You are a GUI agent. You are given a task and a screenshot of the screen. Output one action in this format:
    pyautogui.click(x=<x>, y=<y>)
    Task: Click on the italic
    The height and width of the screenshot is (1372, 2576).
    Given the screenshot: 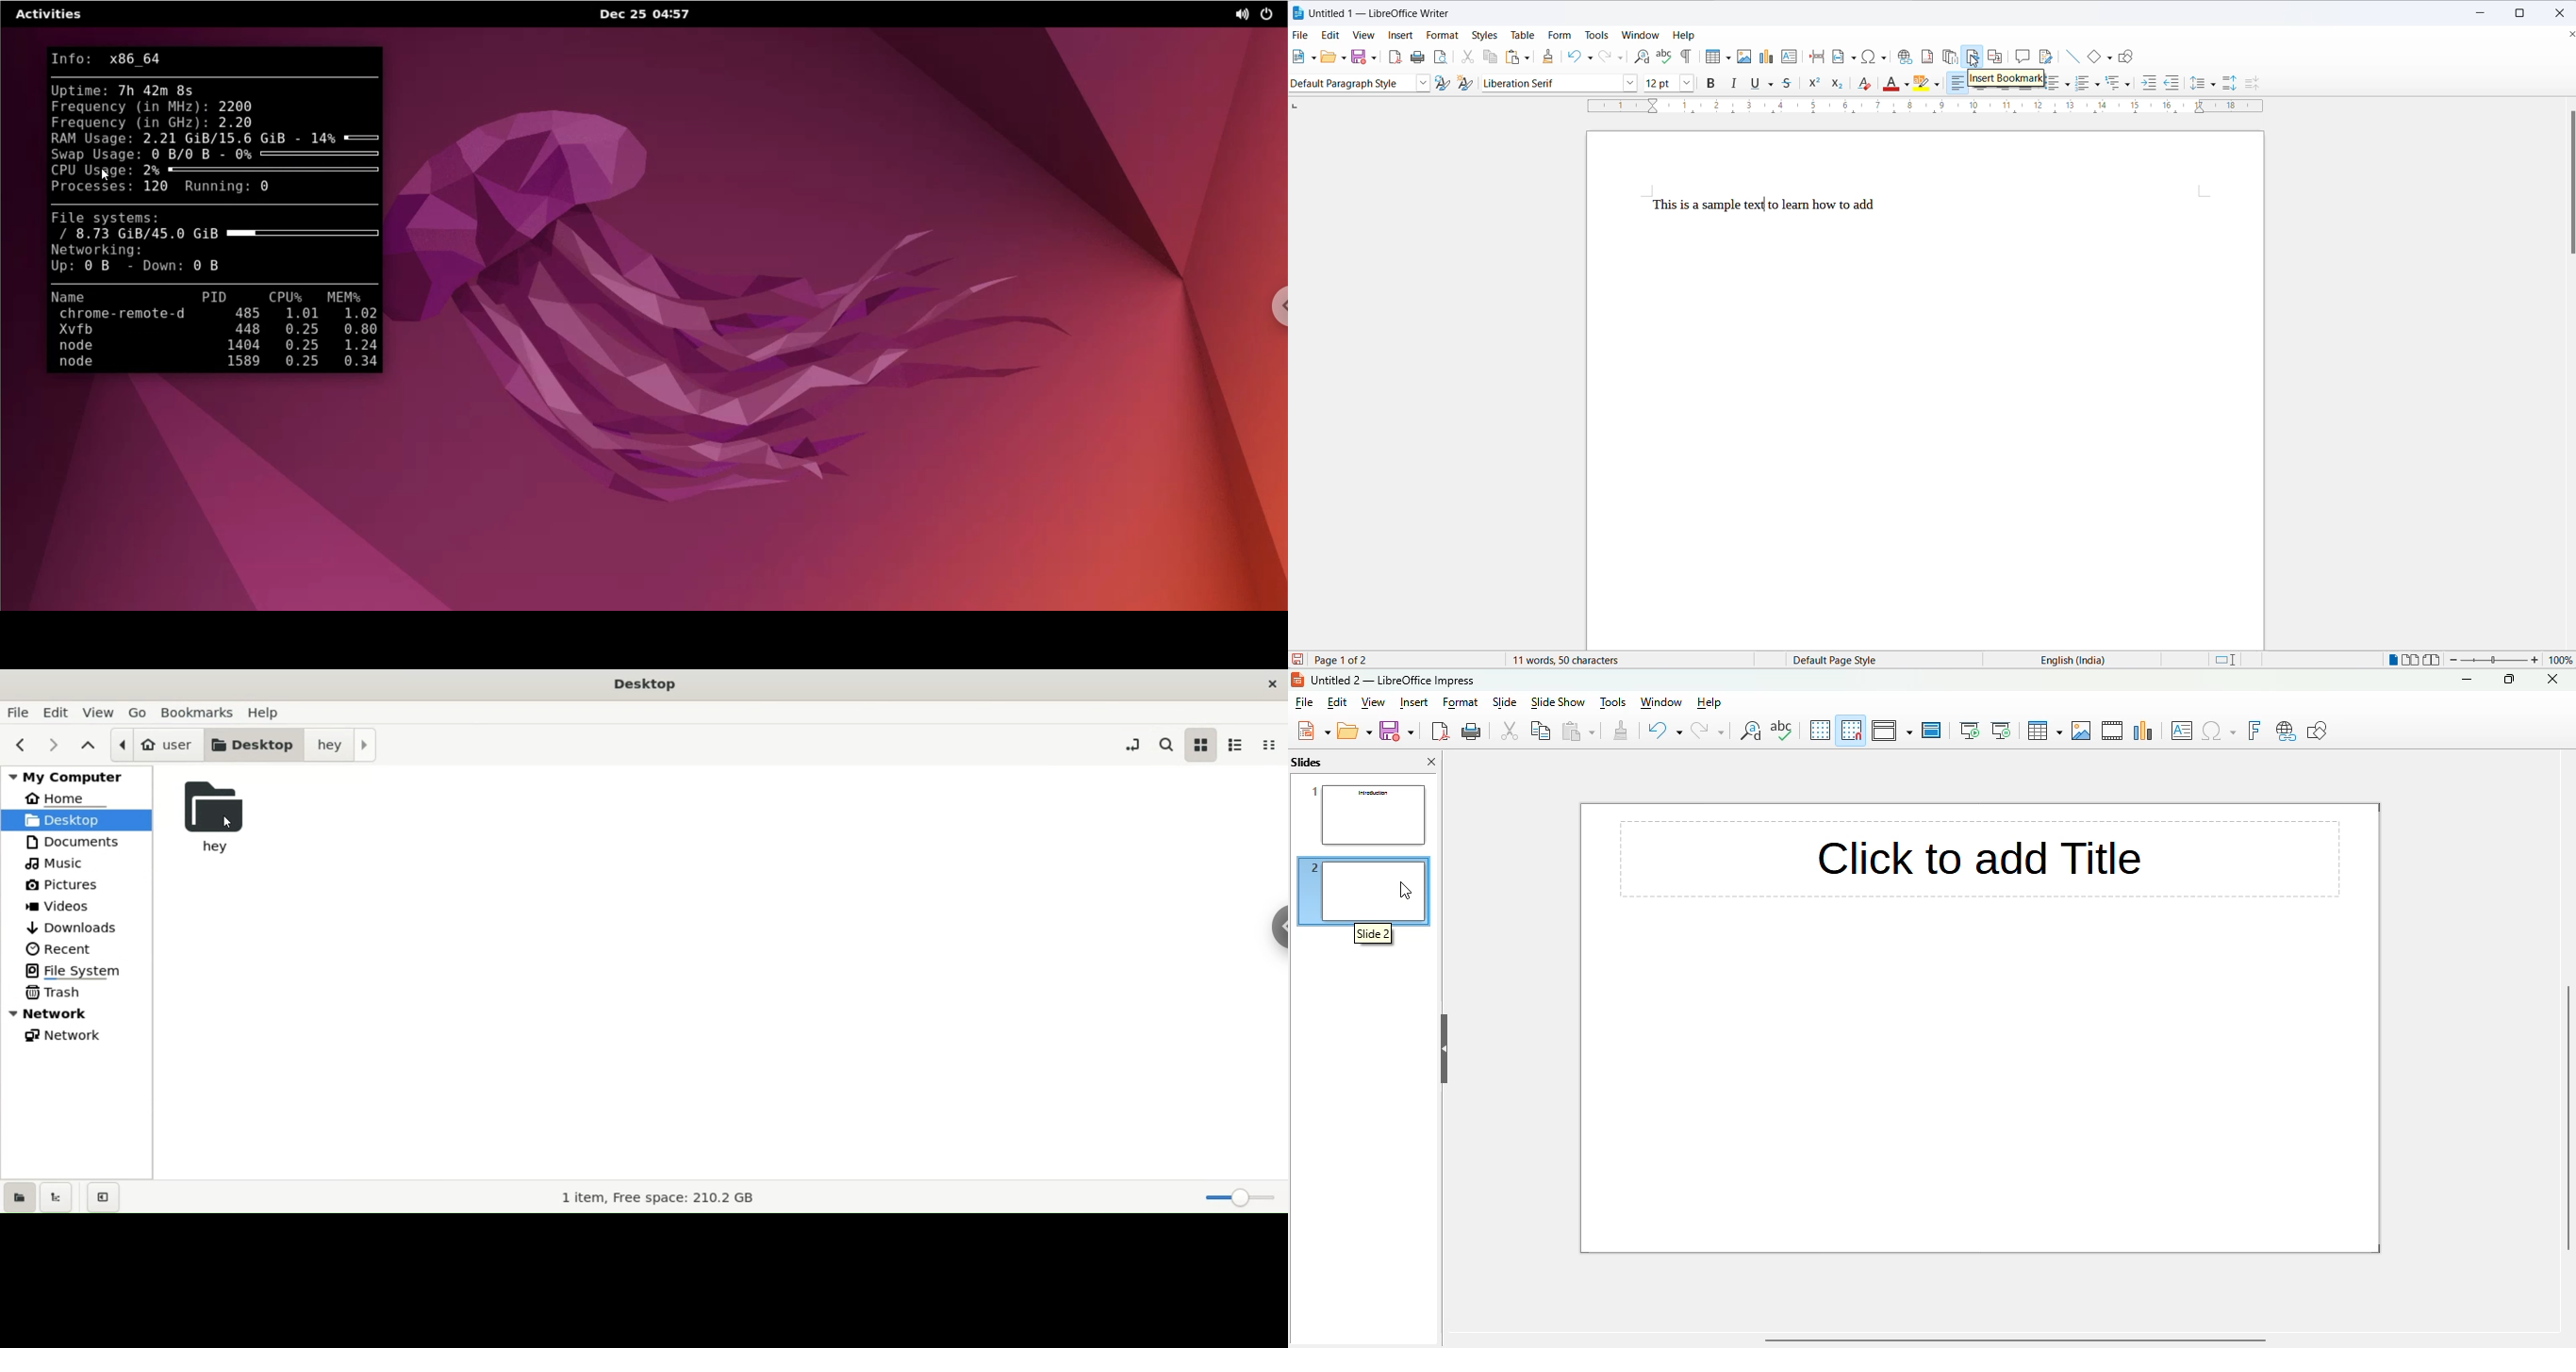 What is the action you would take?
    pyautogui.click(x=1736, y=84)
    